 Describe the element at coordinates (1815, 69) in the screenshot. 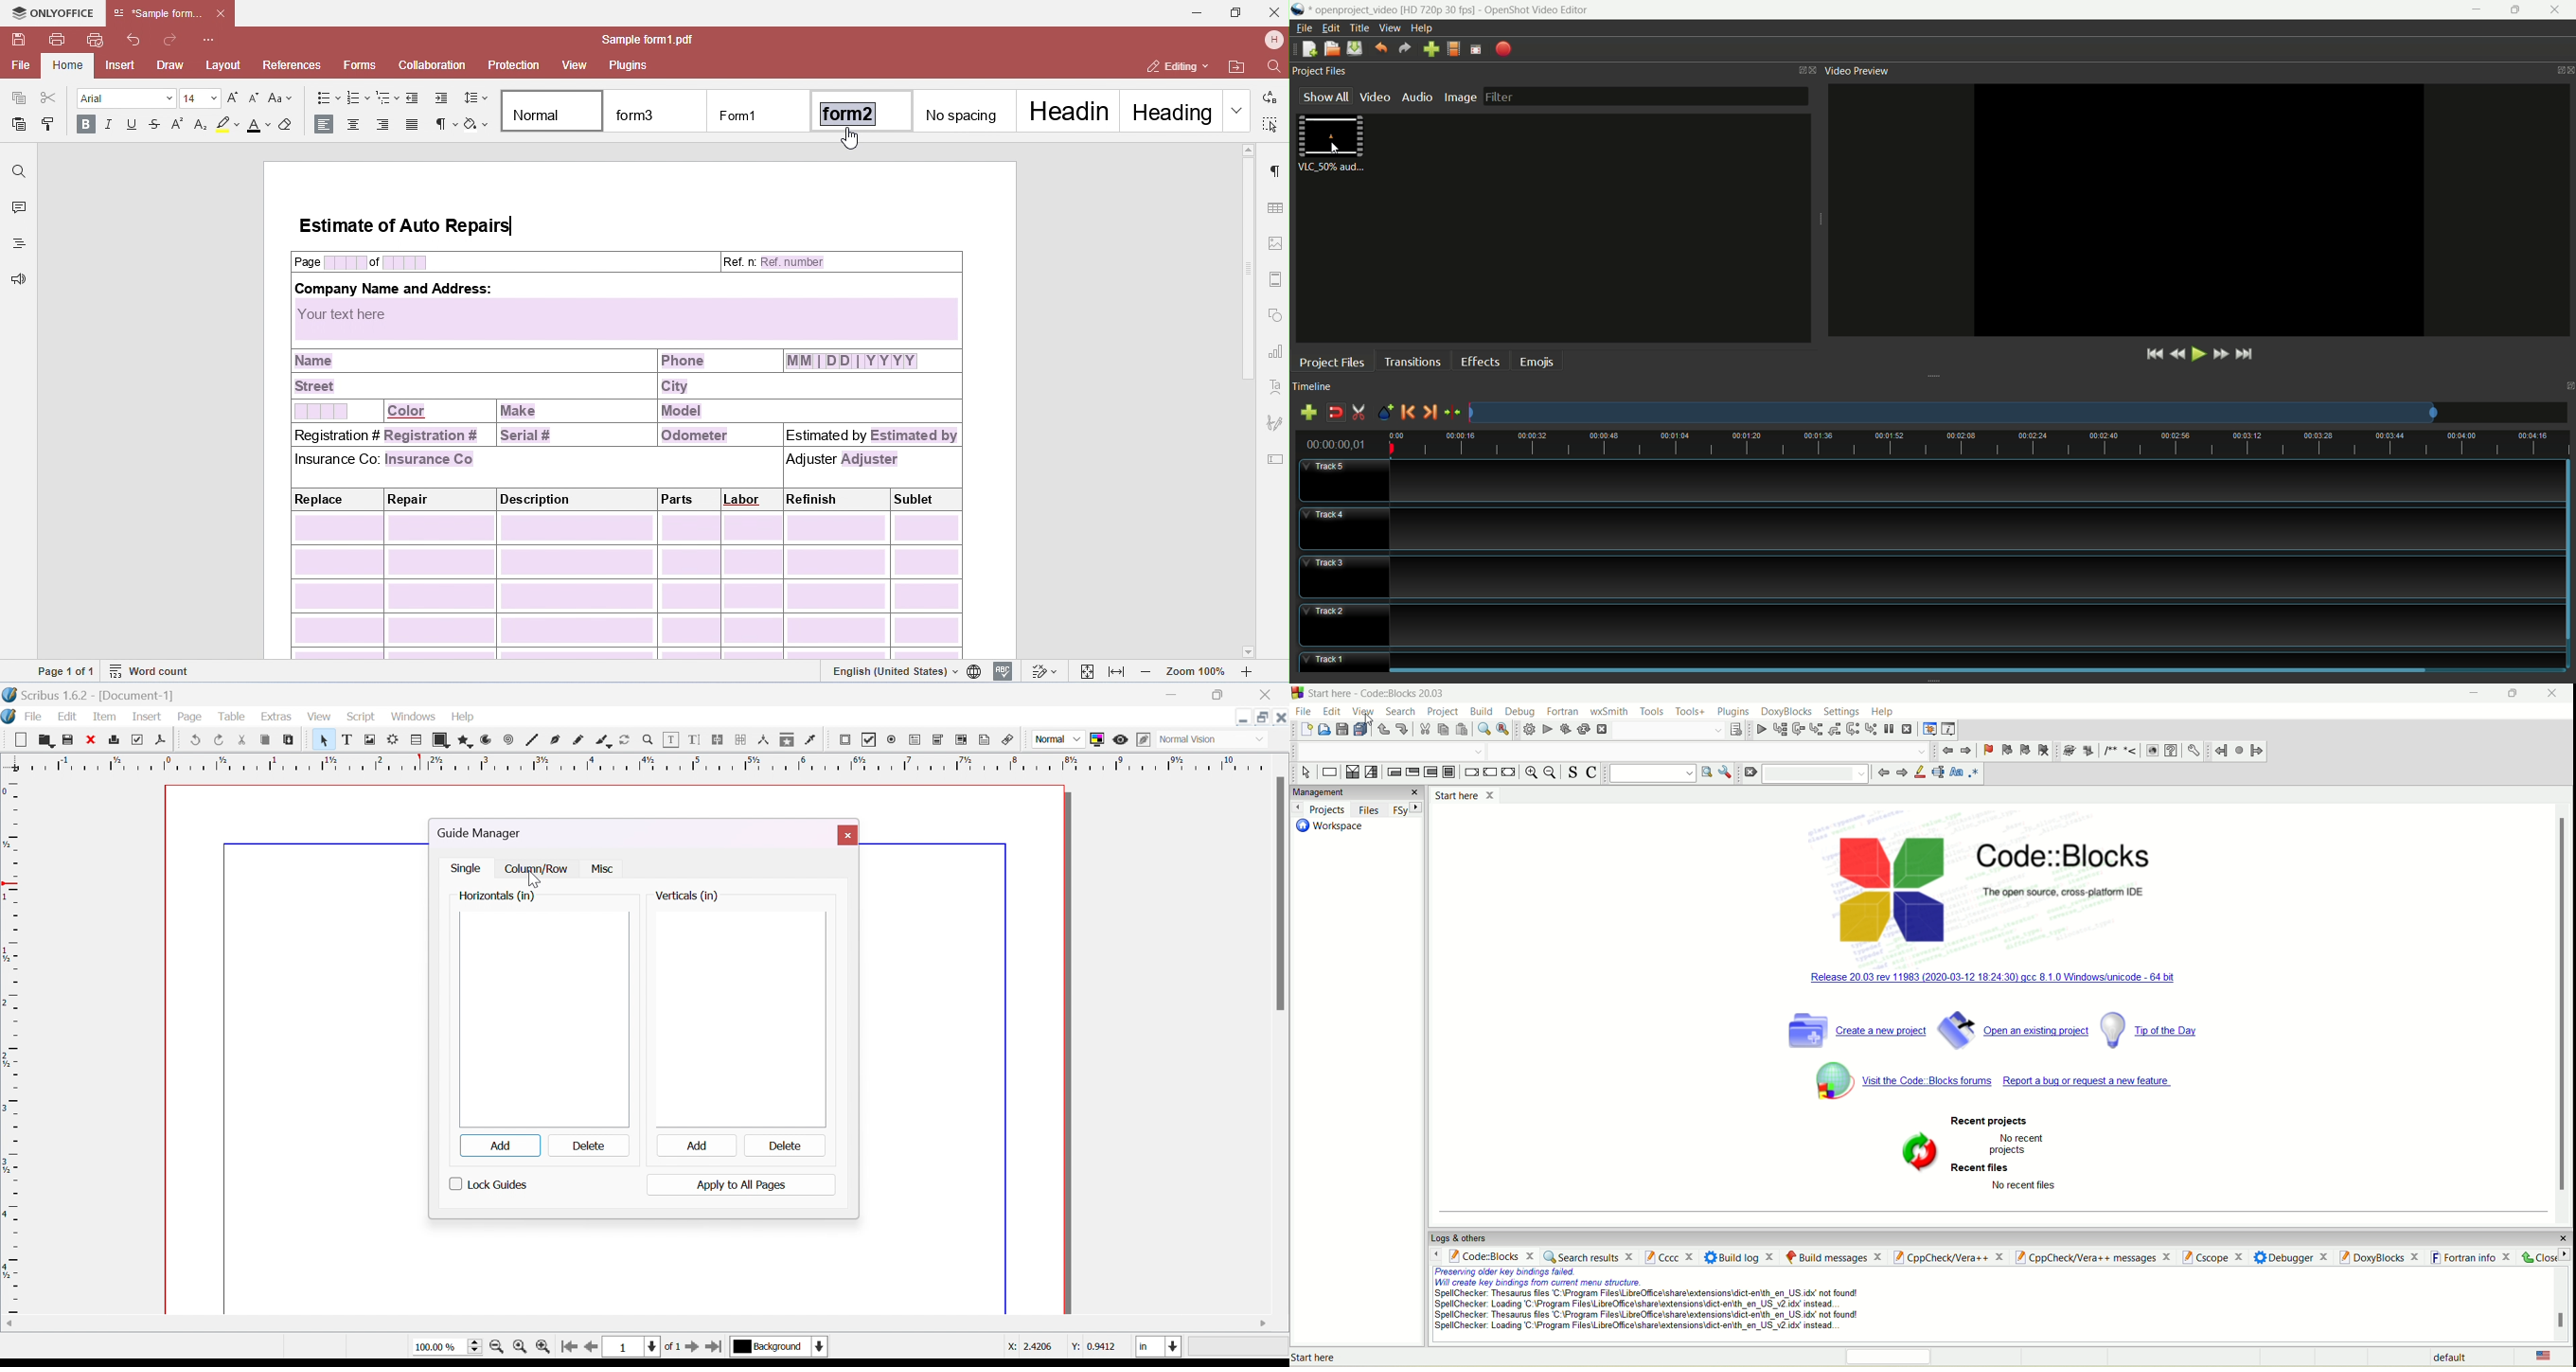

I see `close window` at that location.